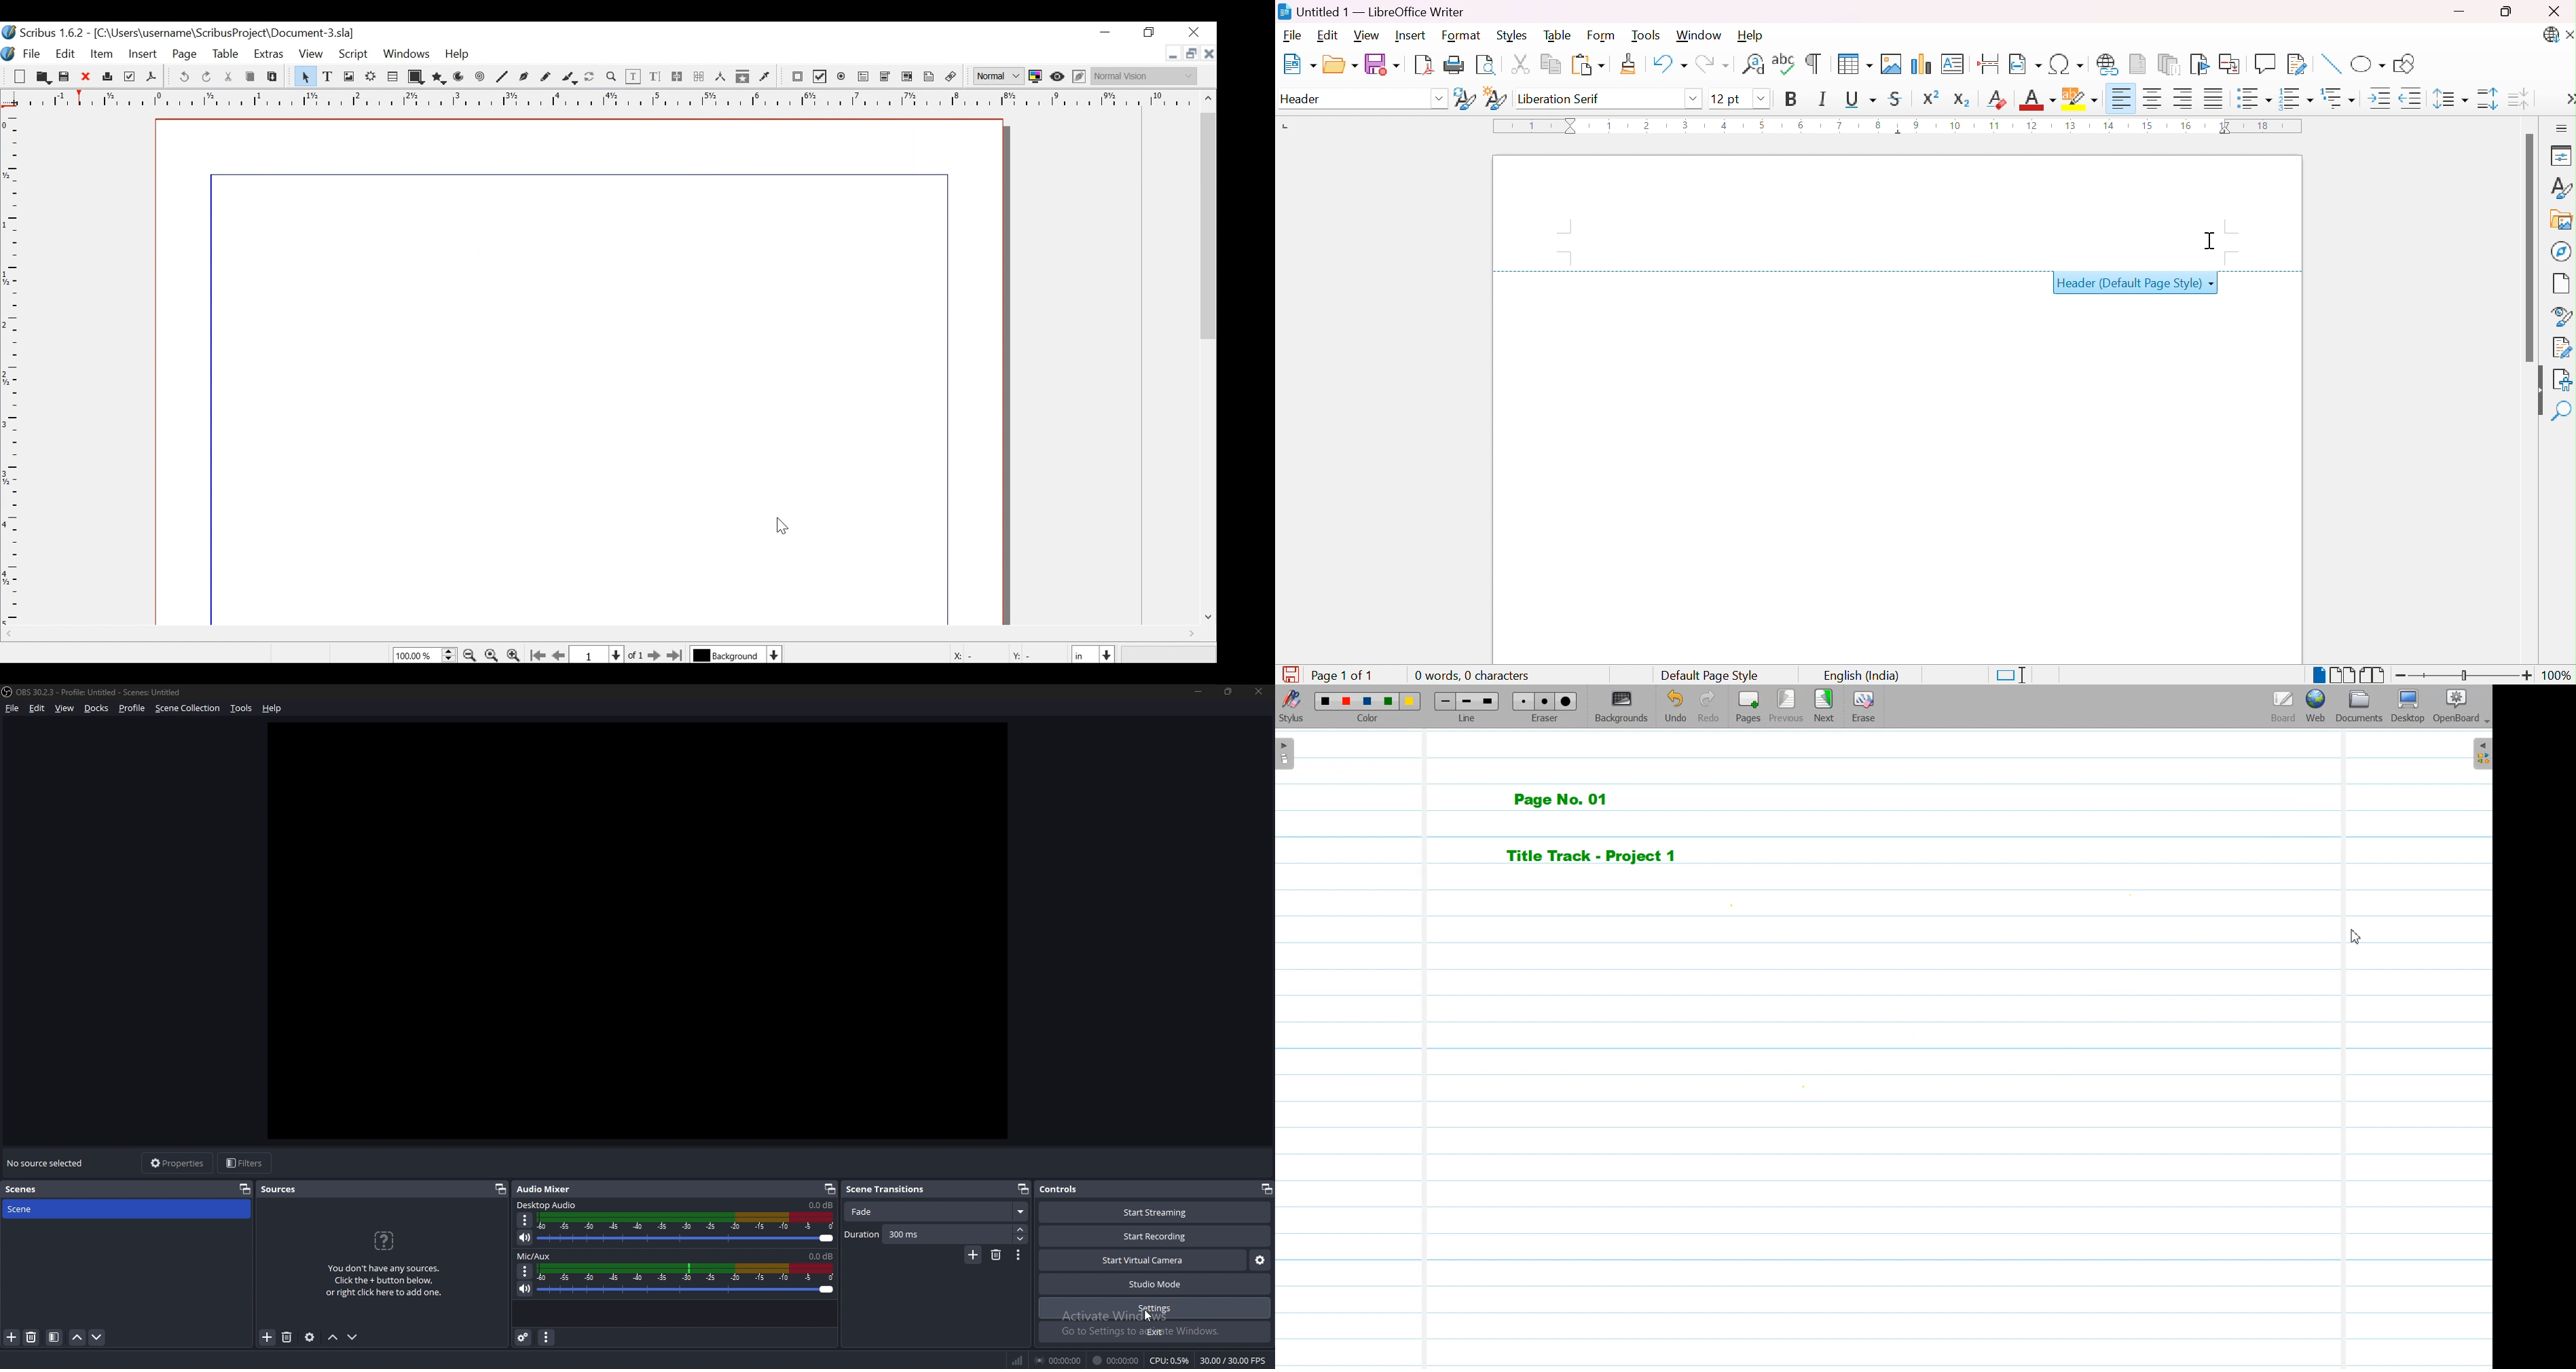 This screenshot has height=1372, width=2576. What do you see at coordinates (241, 708) in the screenshot?
I see `tools` at bounding box center [241, 708].